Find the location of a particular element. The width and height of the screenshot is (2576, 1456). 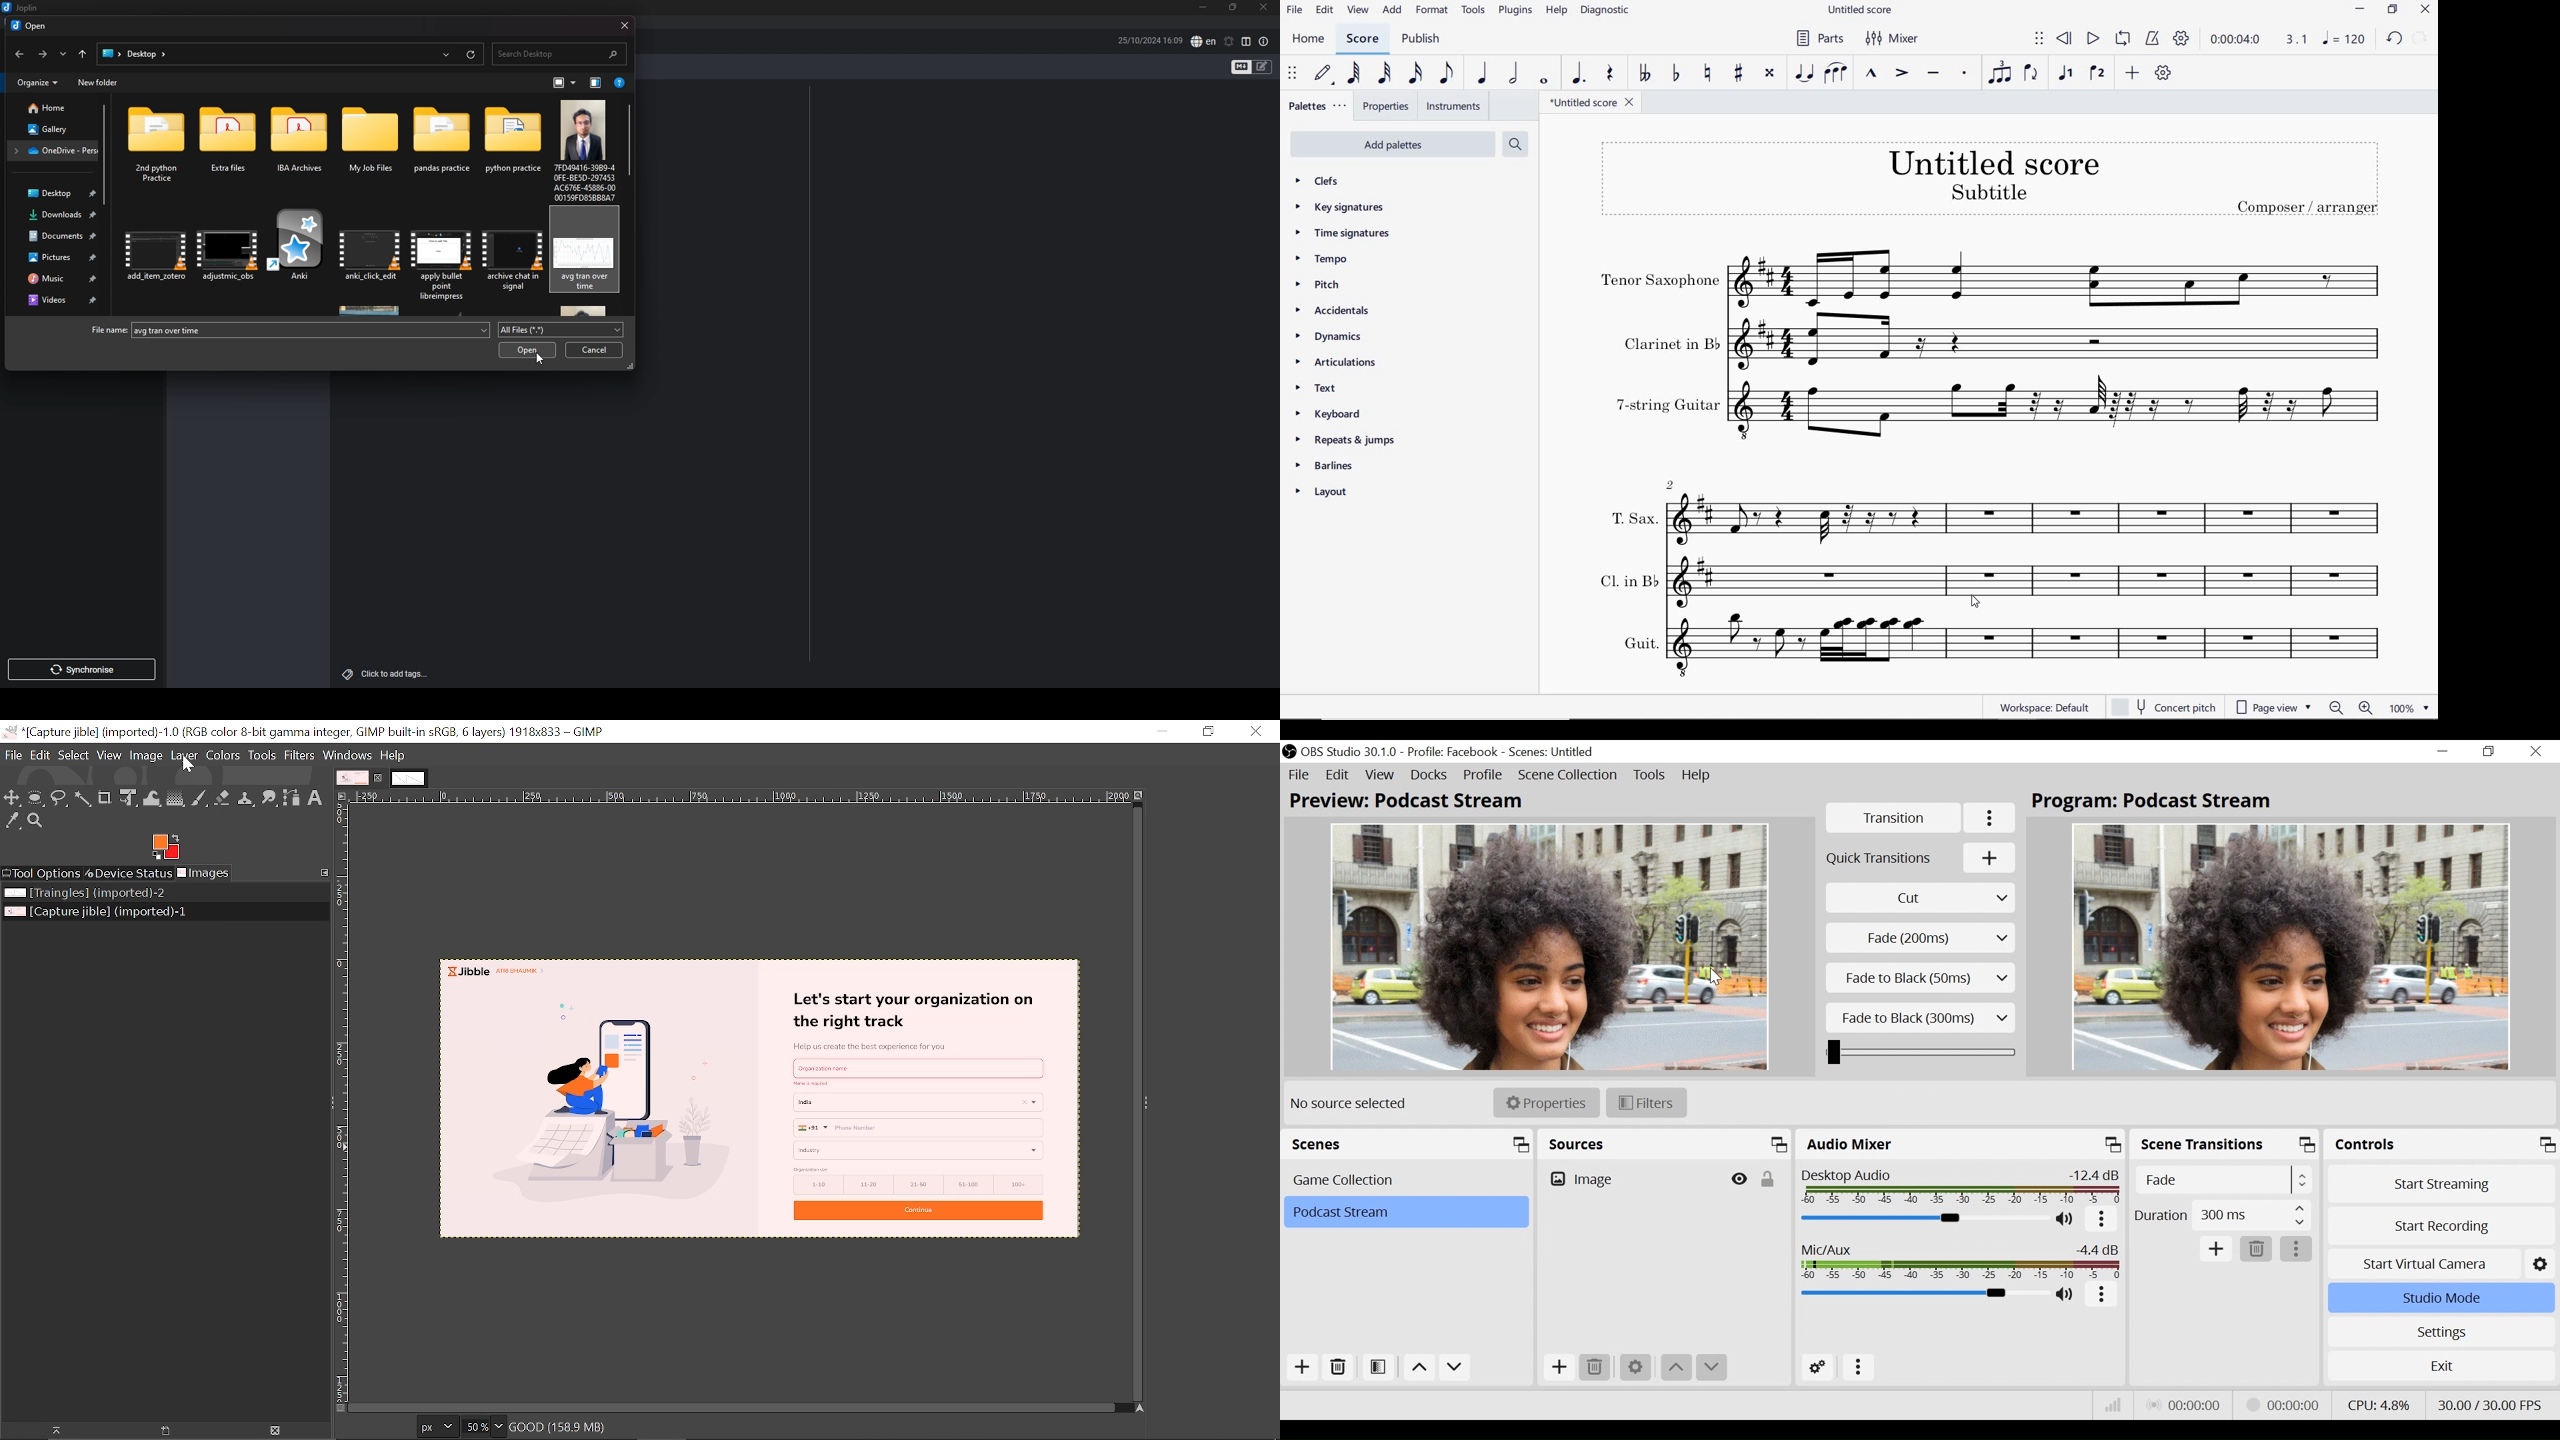

gallery is located at coordinates (51, 127).